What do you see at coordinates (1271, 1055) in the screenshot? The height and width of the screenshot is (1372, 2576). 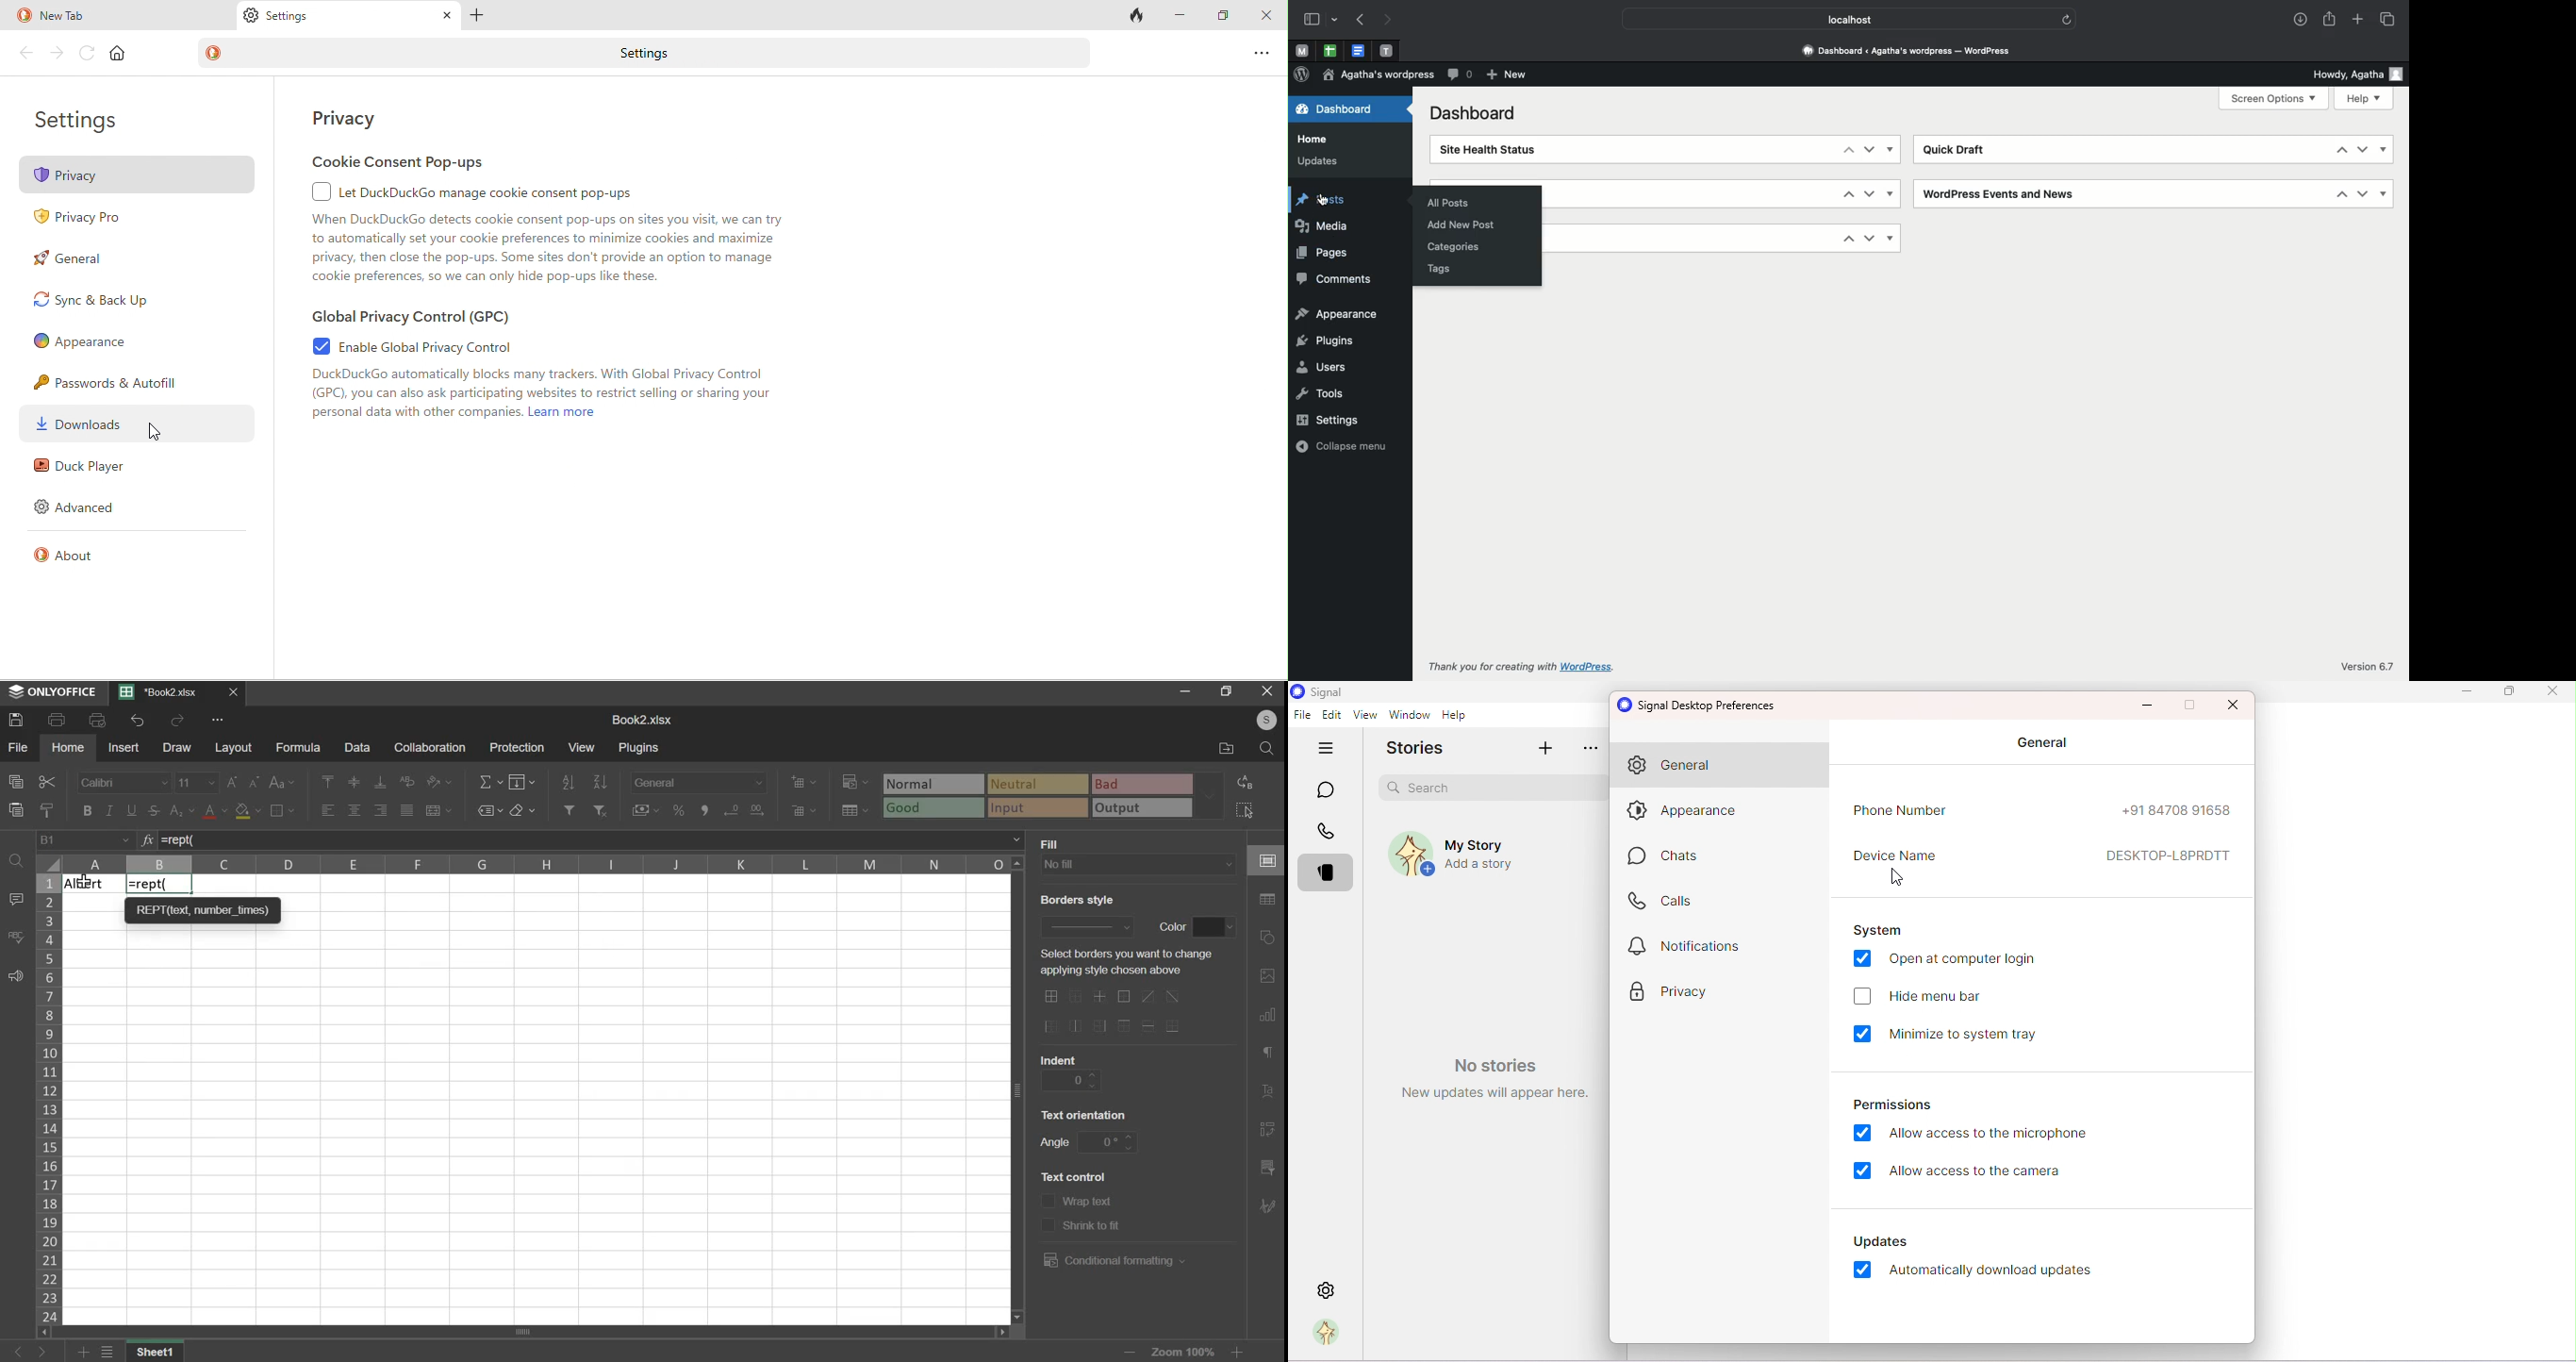 I see `paragraph settings` at bounding box center [1271, 1055].